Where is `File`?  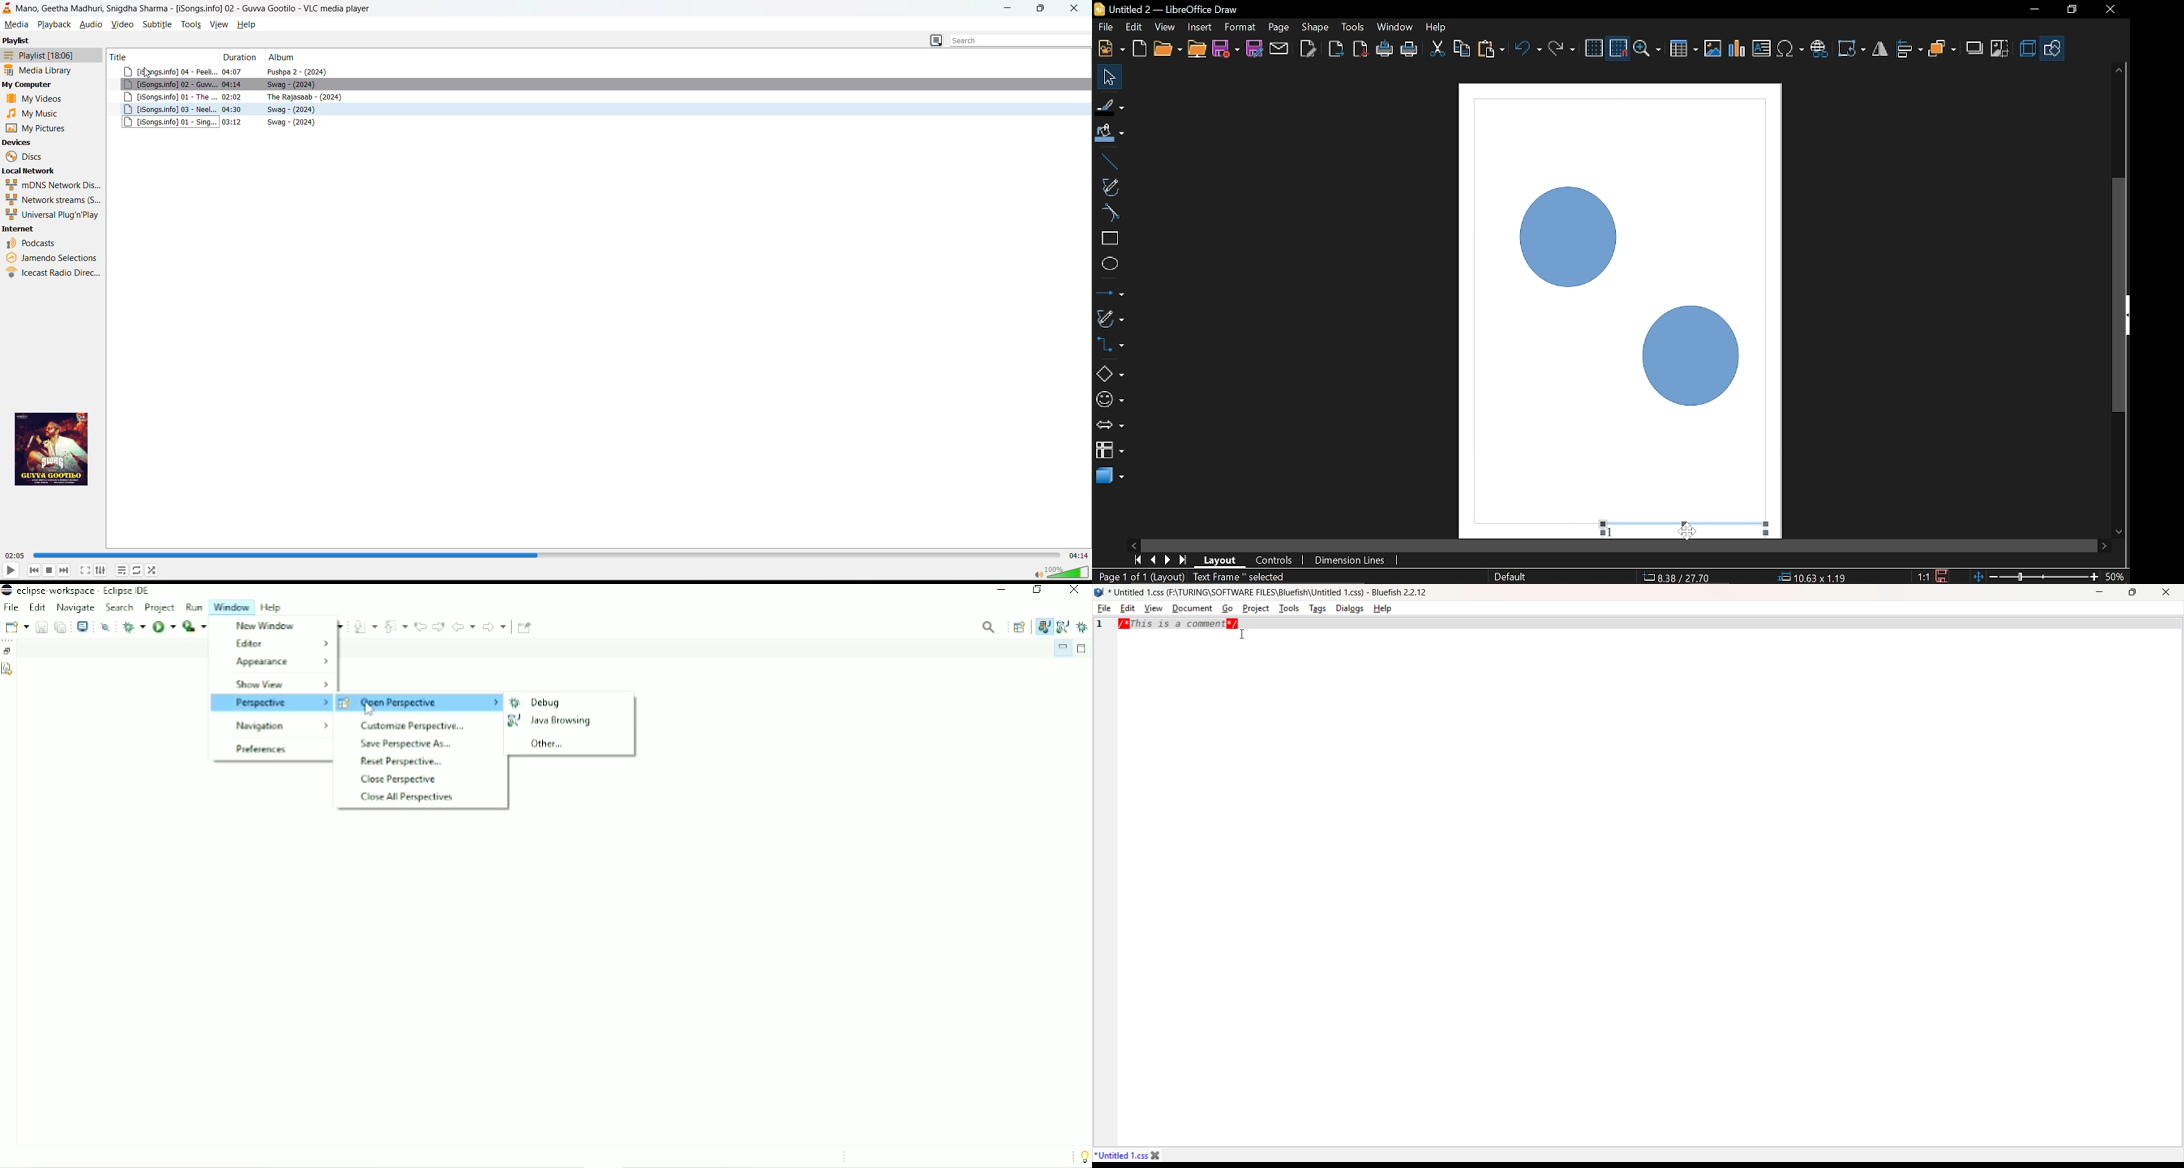 File is located at coordinates (1104, 608).